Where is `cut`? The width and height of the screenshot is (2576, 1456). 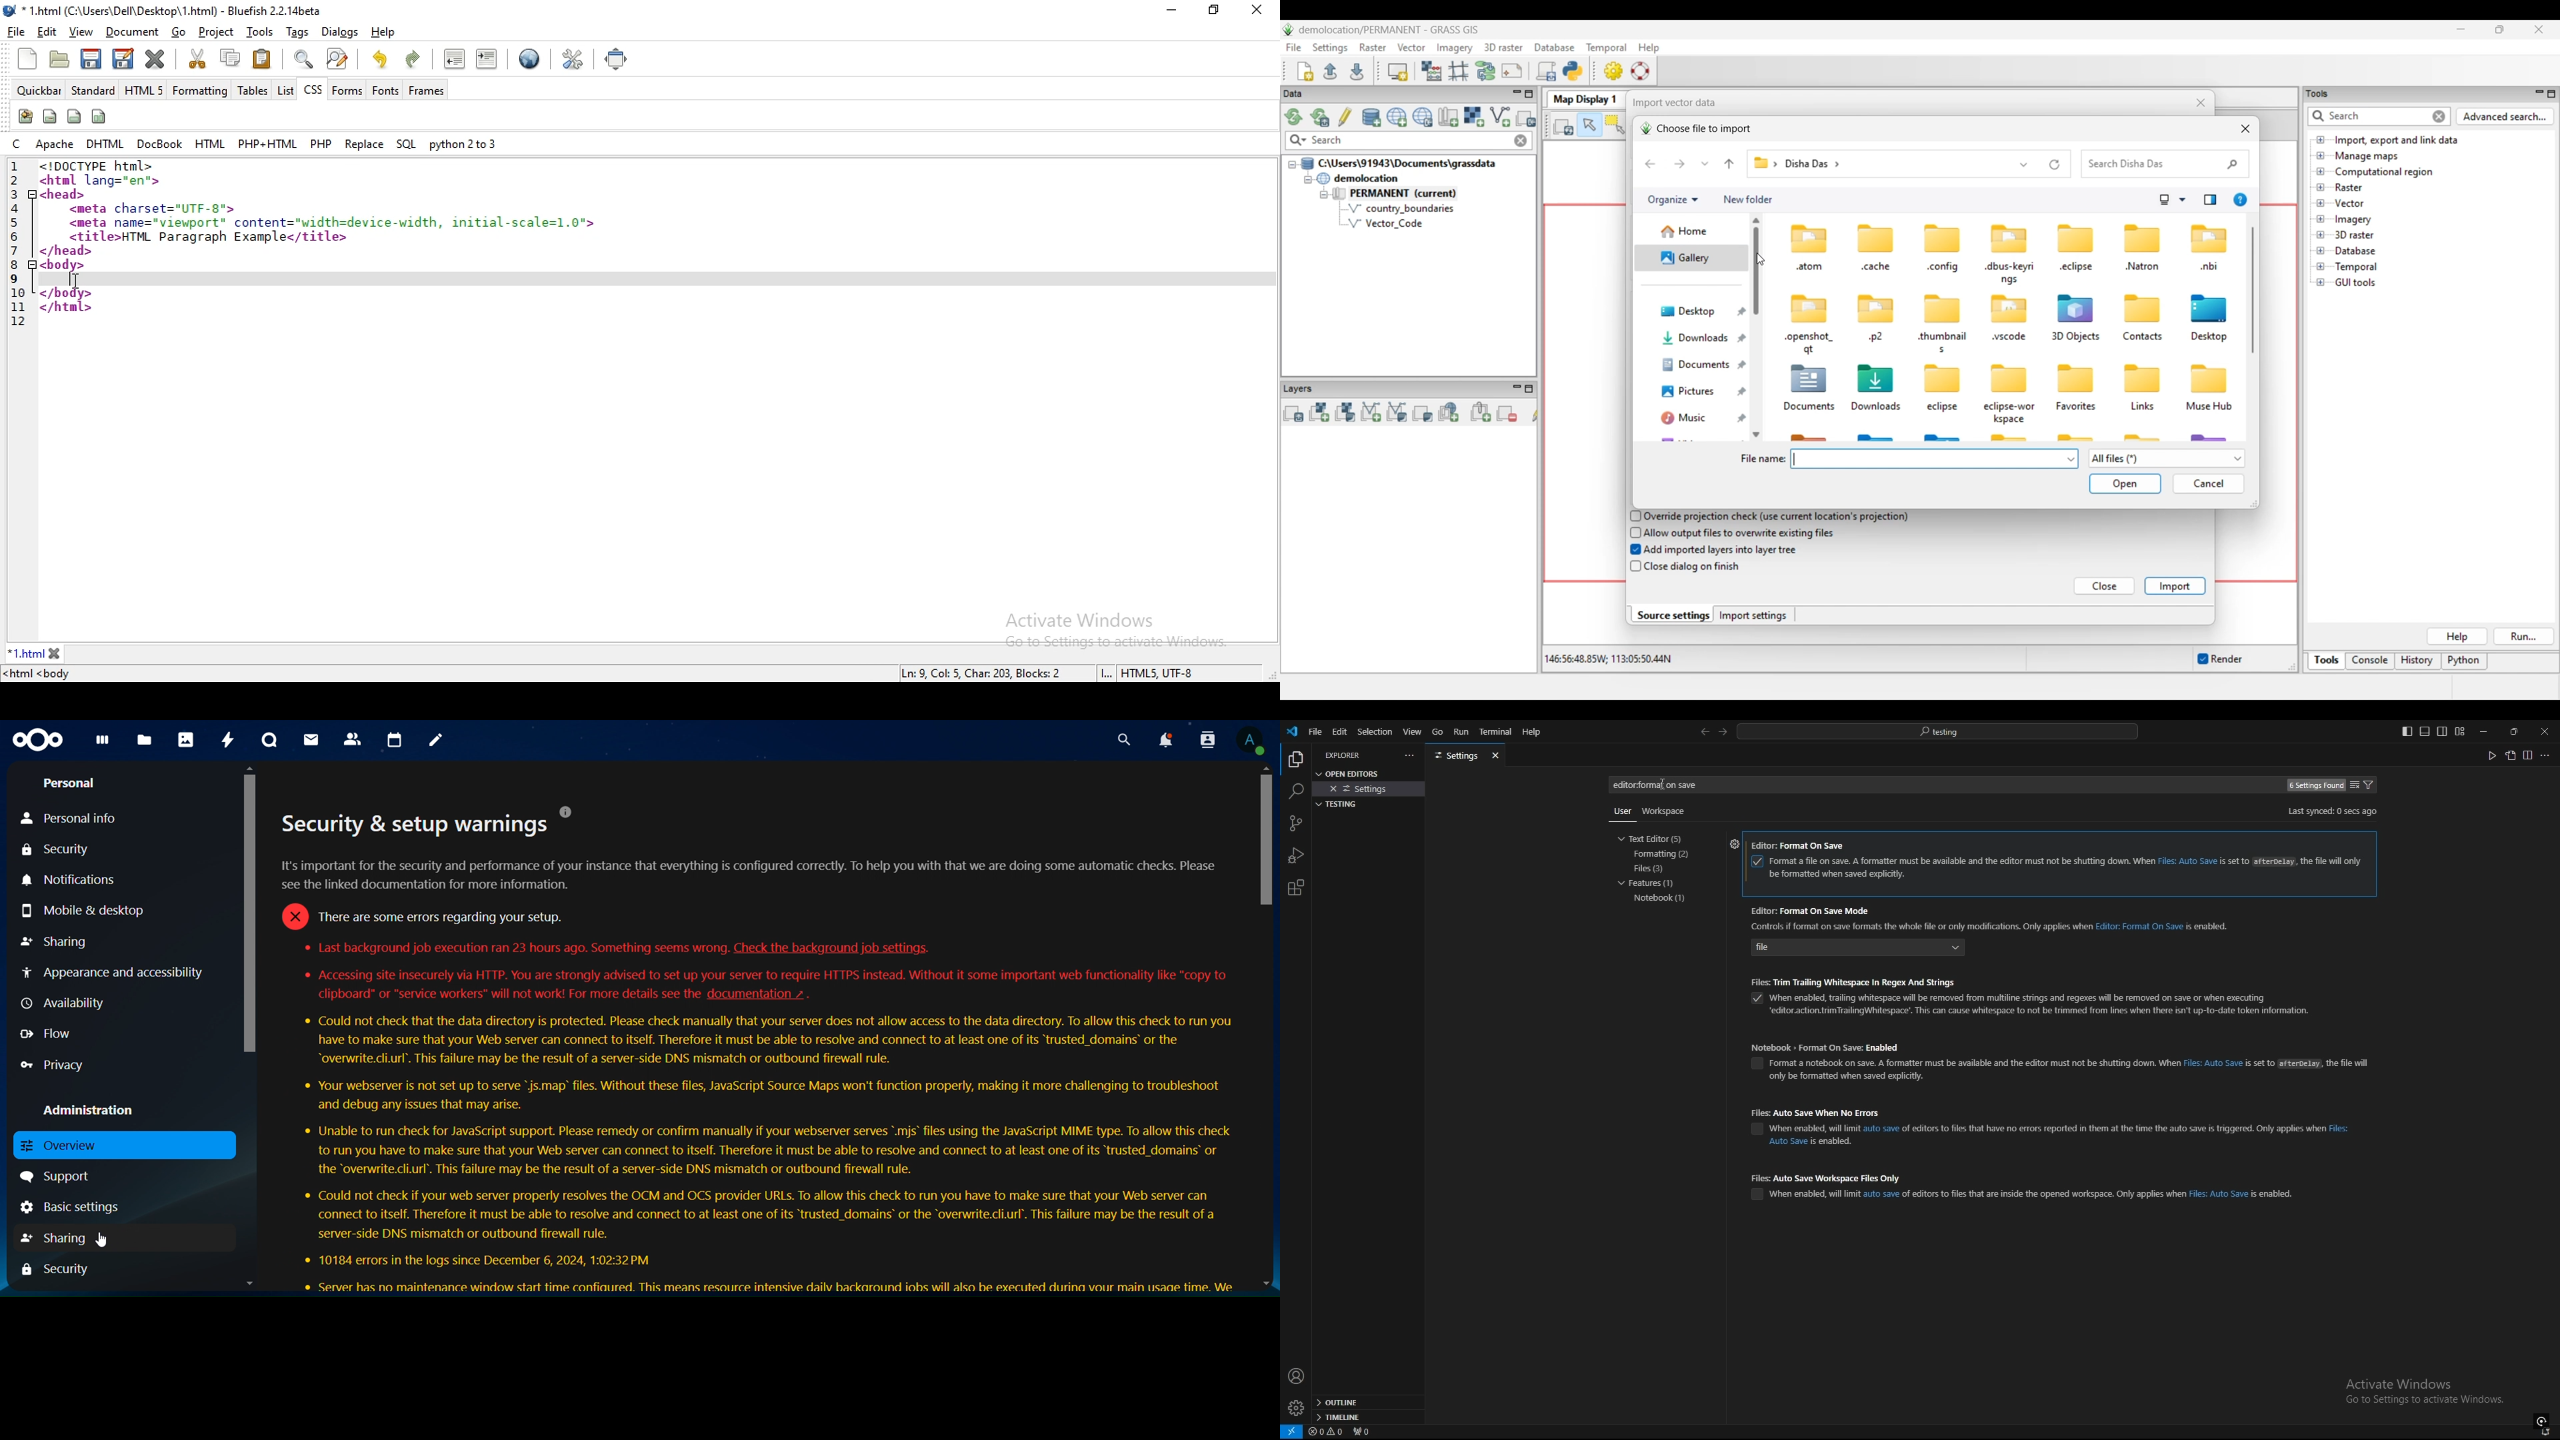
cut is located at coordinates (198, 58).